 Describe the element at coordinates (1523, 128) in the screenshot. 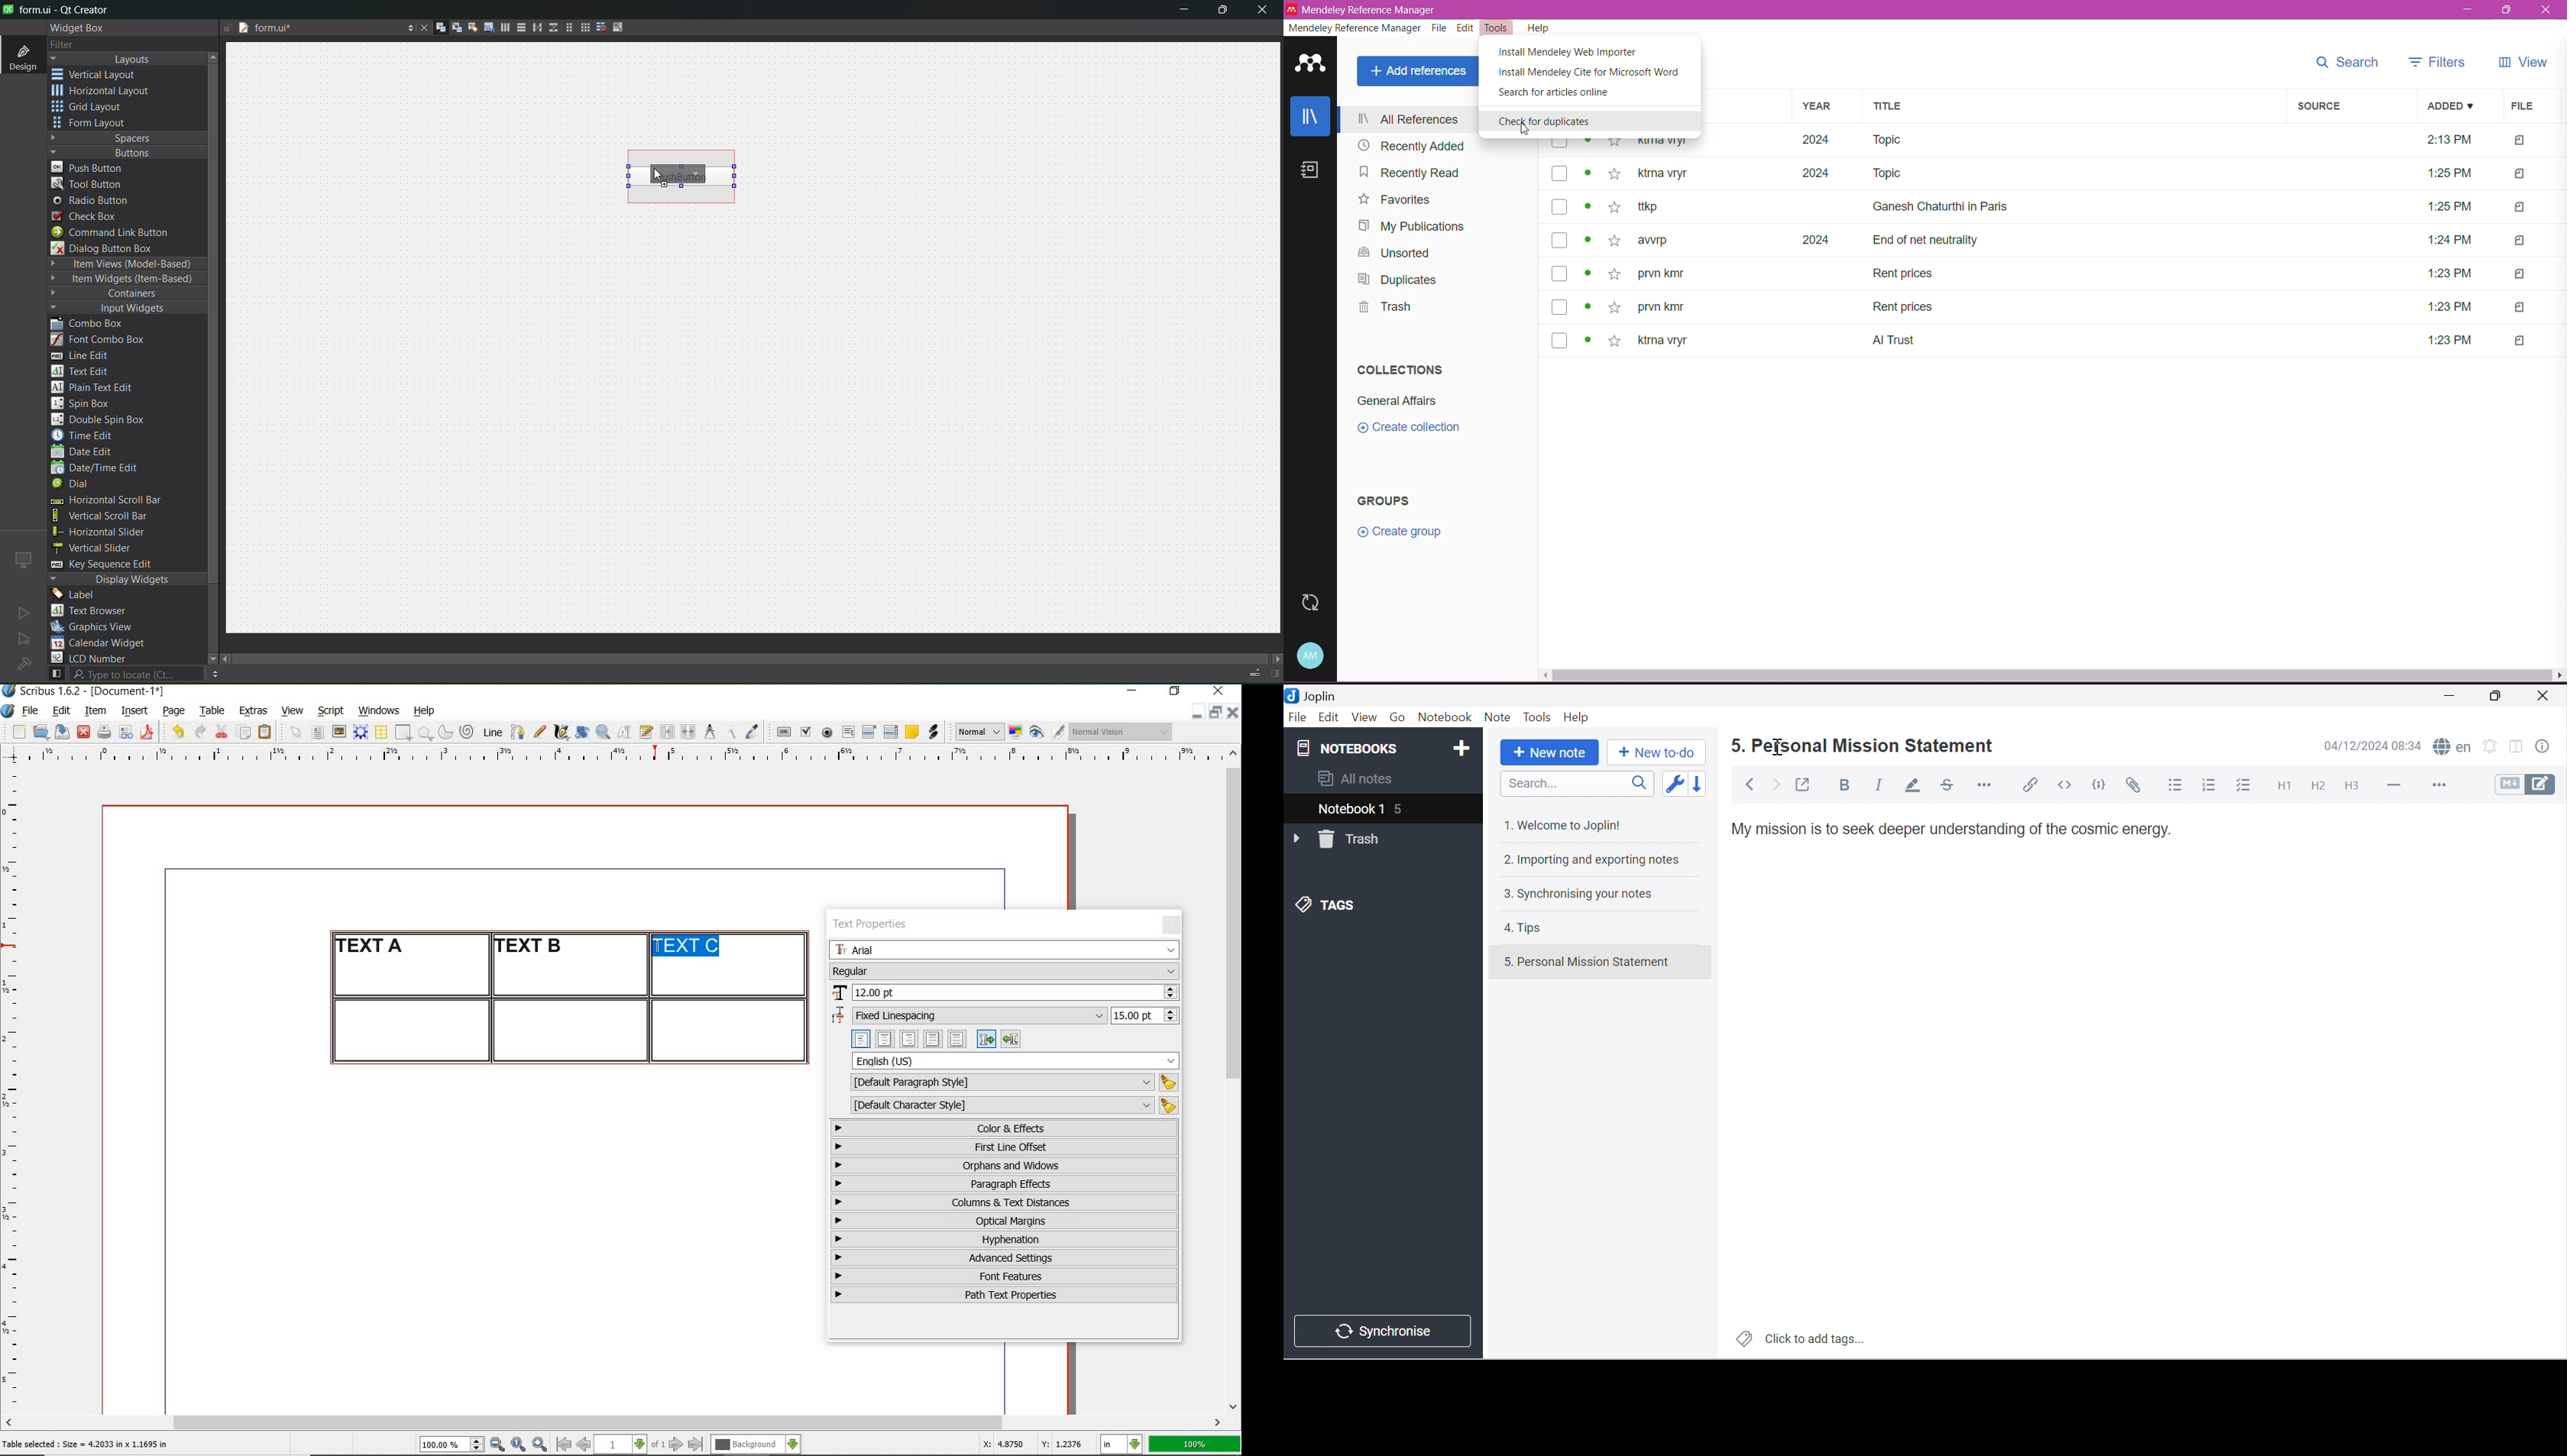

I see `cursor` at that location.